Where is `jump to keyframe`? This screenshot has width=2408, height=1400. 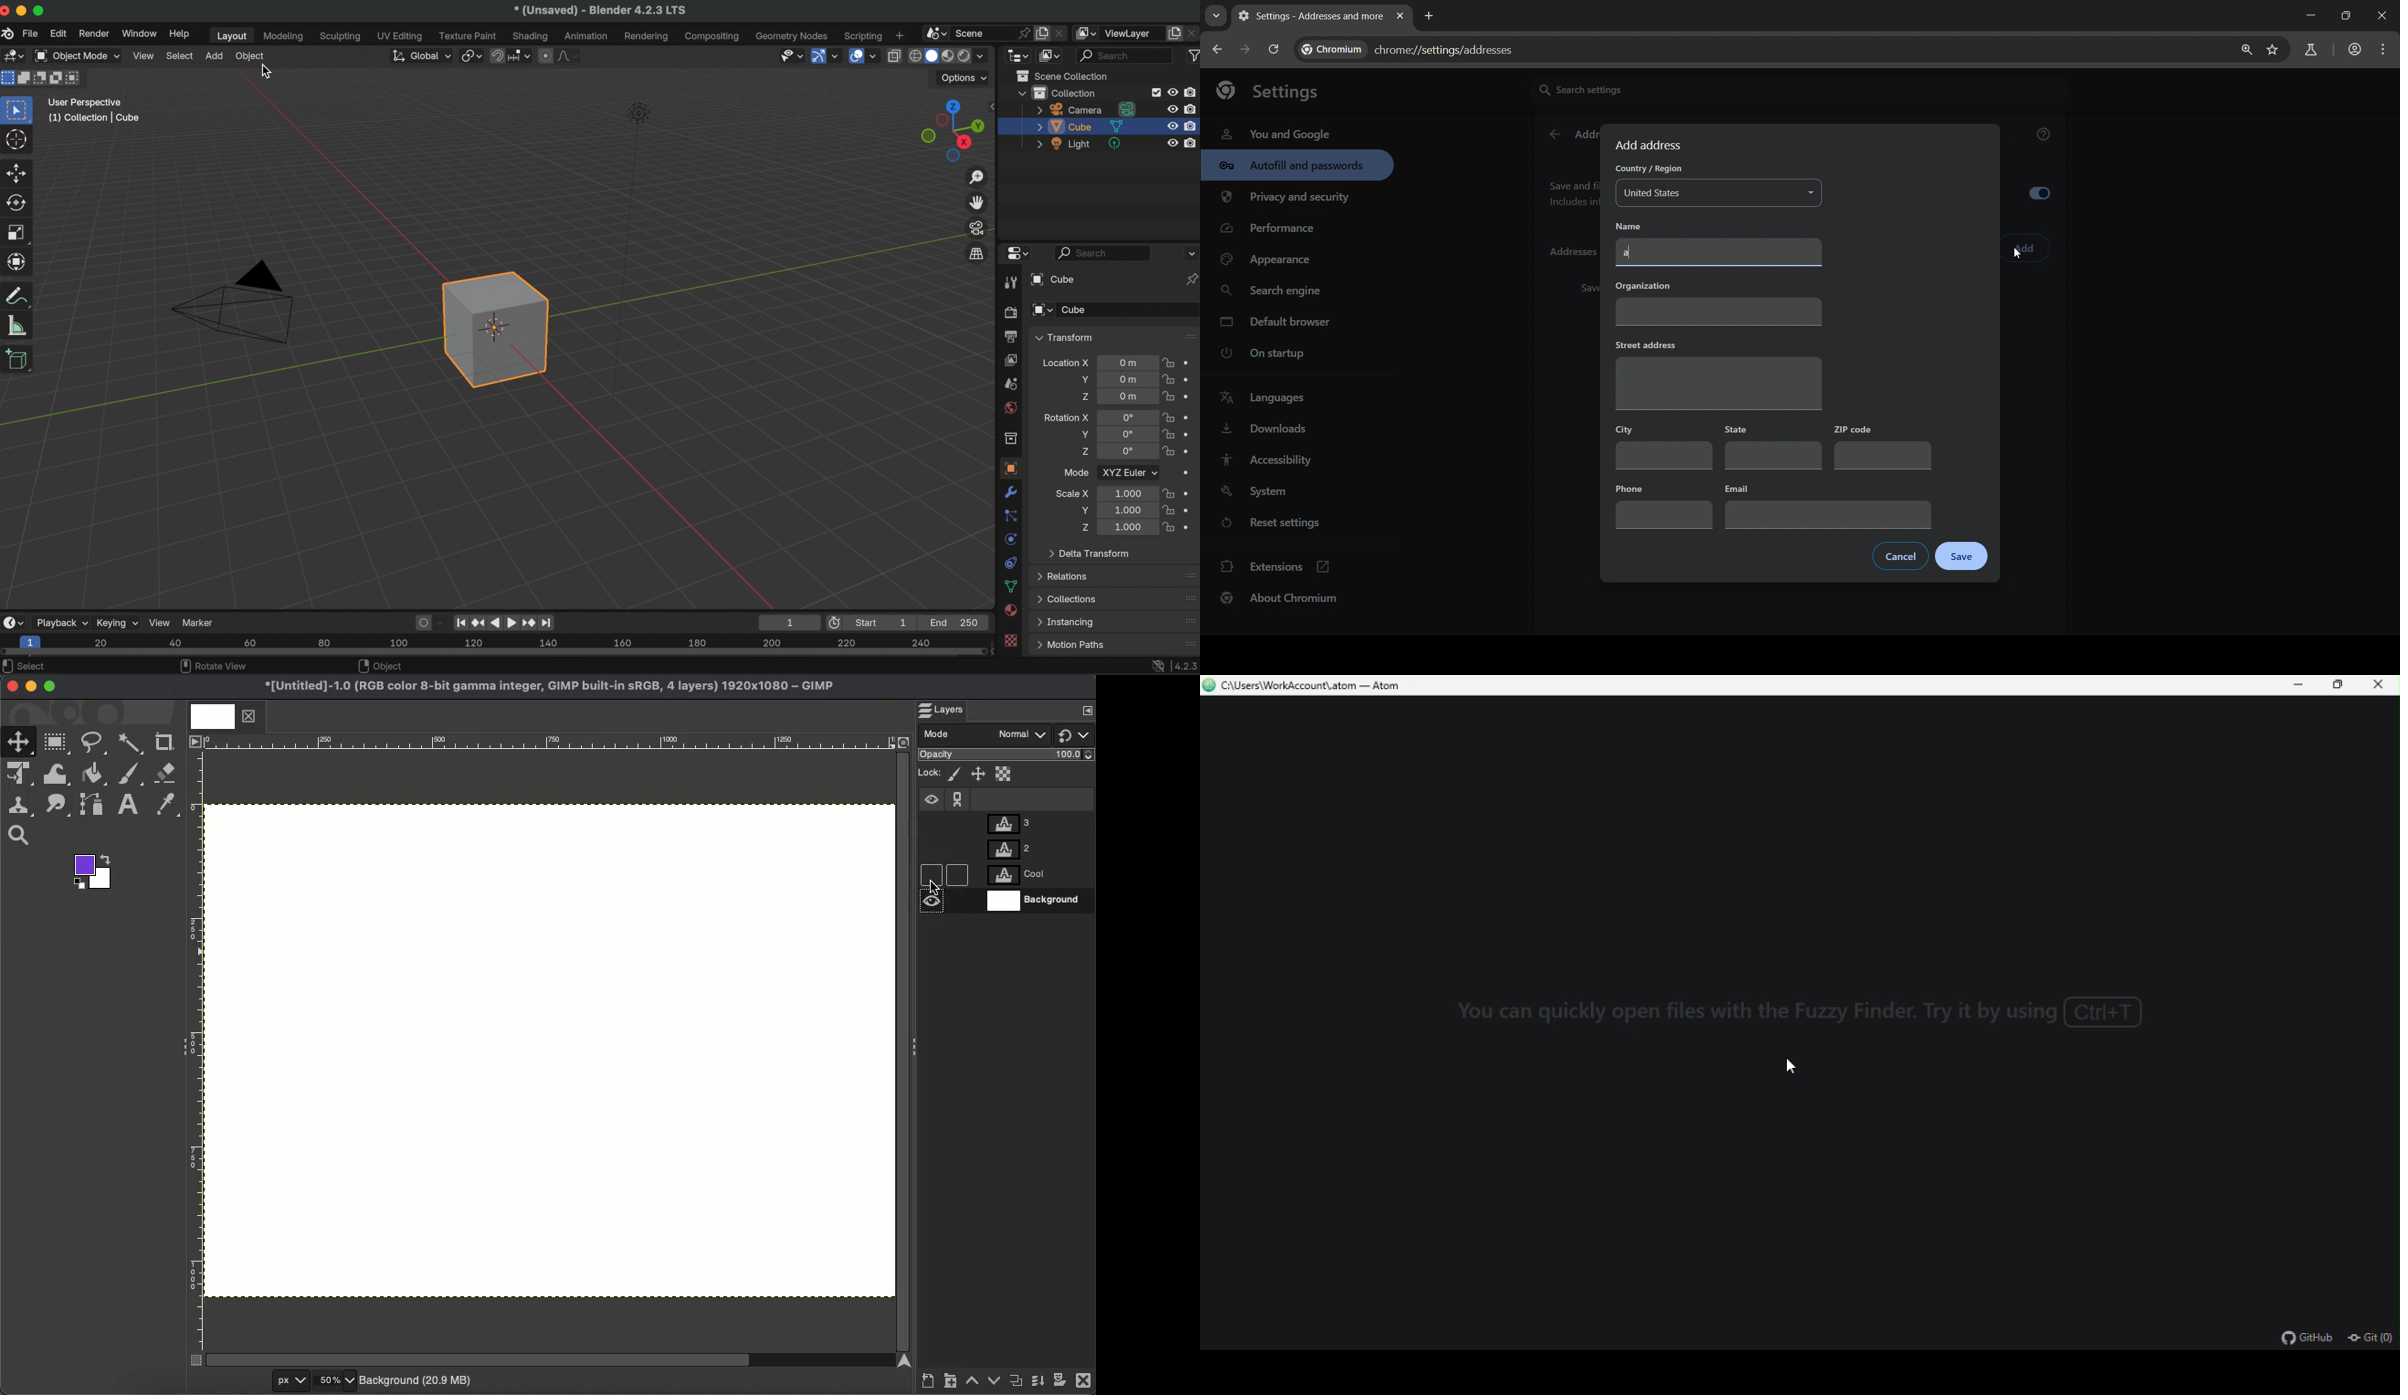
jump to keyframe is located at coordinates (479, 620).